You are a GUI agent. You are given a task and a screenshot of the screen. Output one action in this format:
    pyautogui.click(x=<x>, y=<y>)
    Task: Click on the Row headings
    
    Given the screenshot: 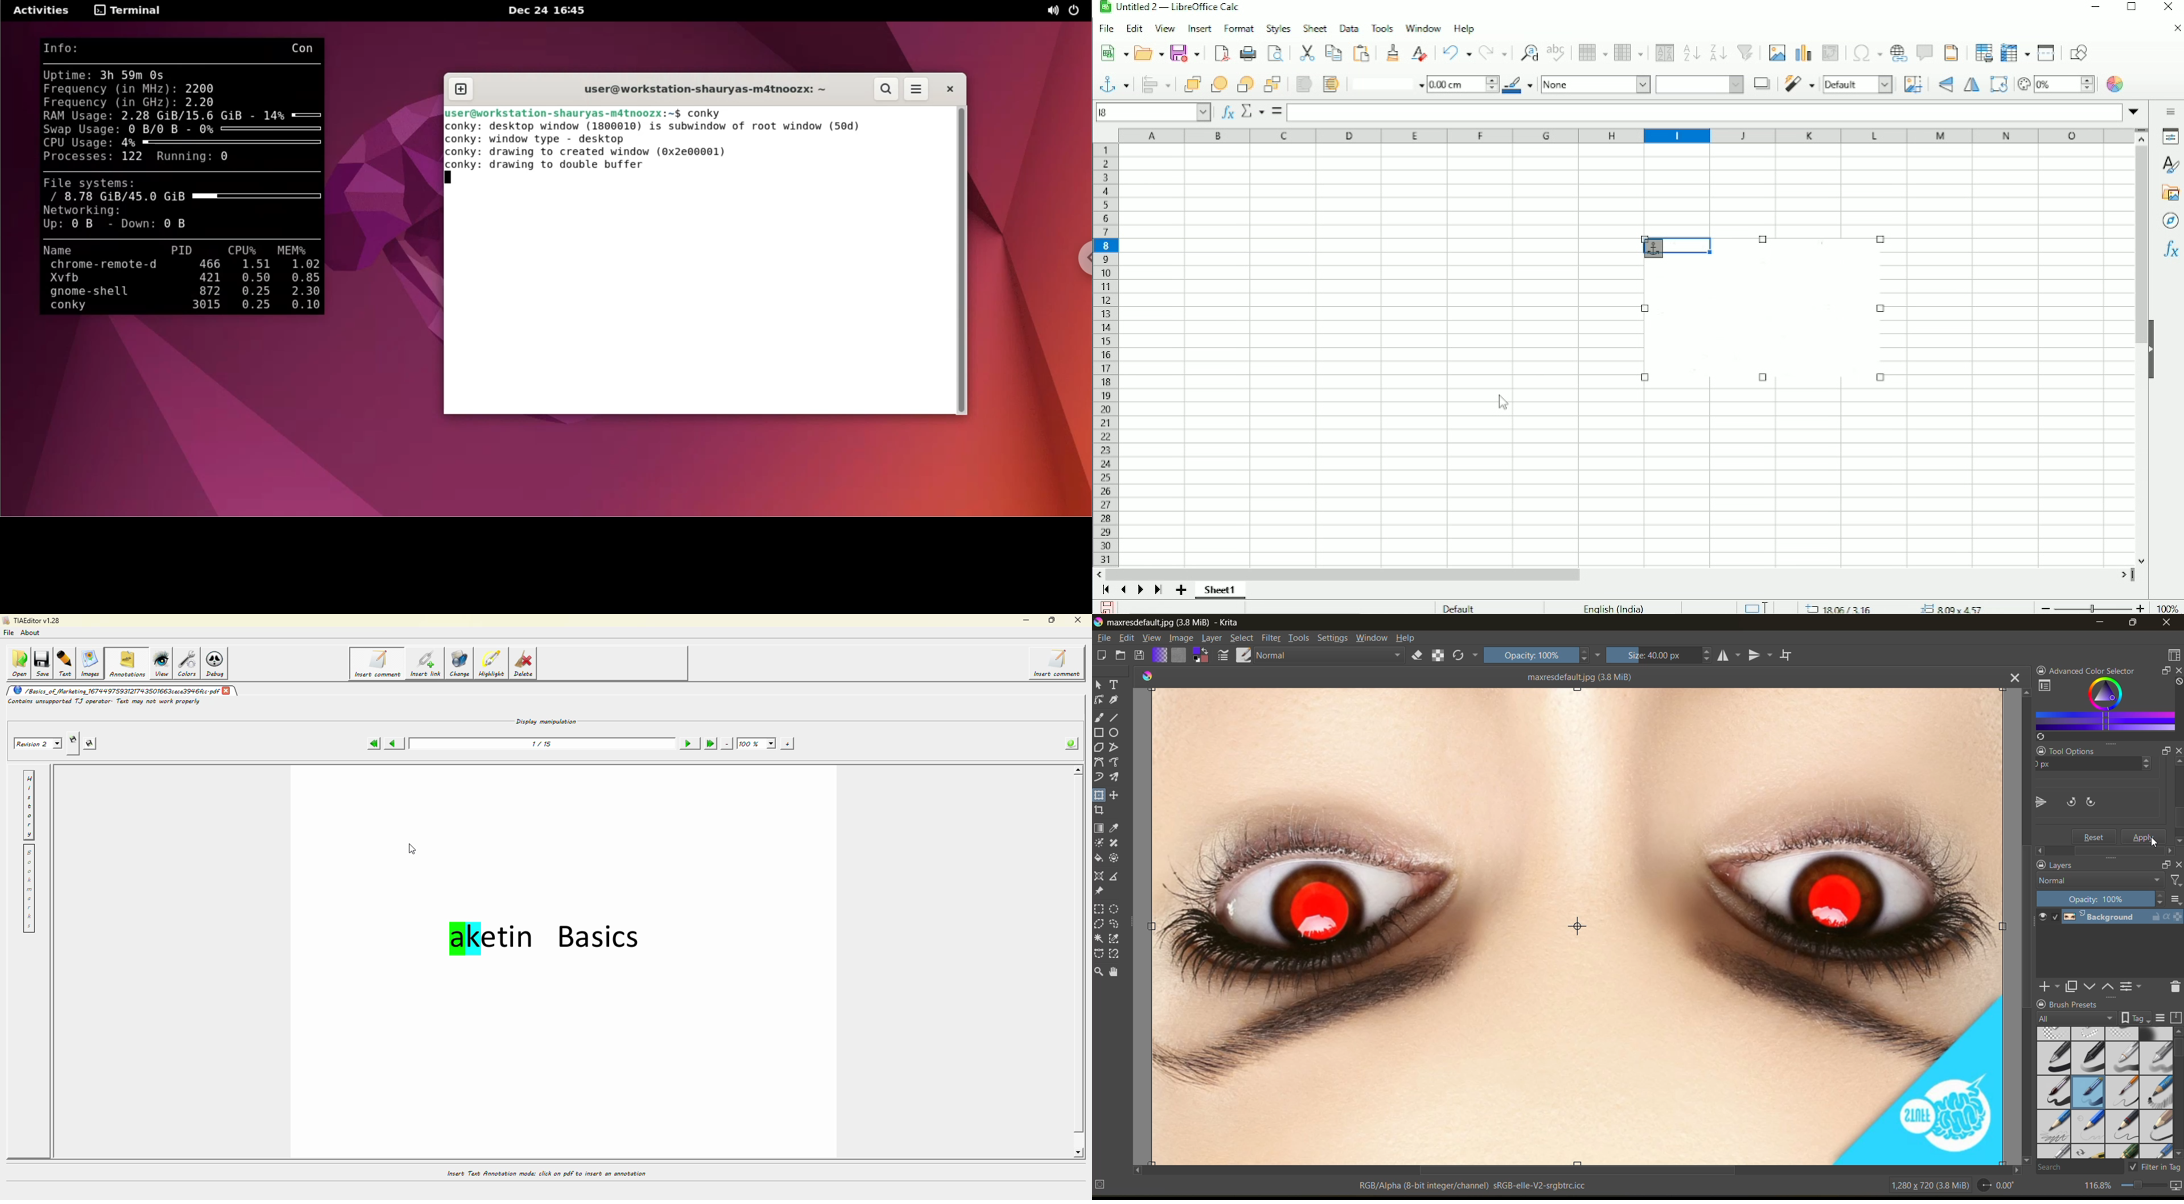 What is the action you would take?
    pyautogui.click(x=1107, y=356)
    